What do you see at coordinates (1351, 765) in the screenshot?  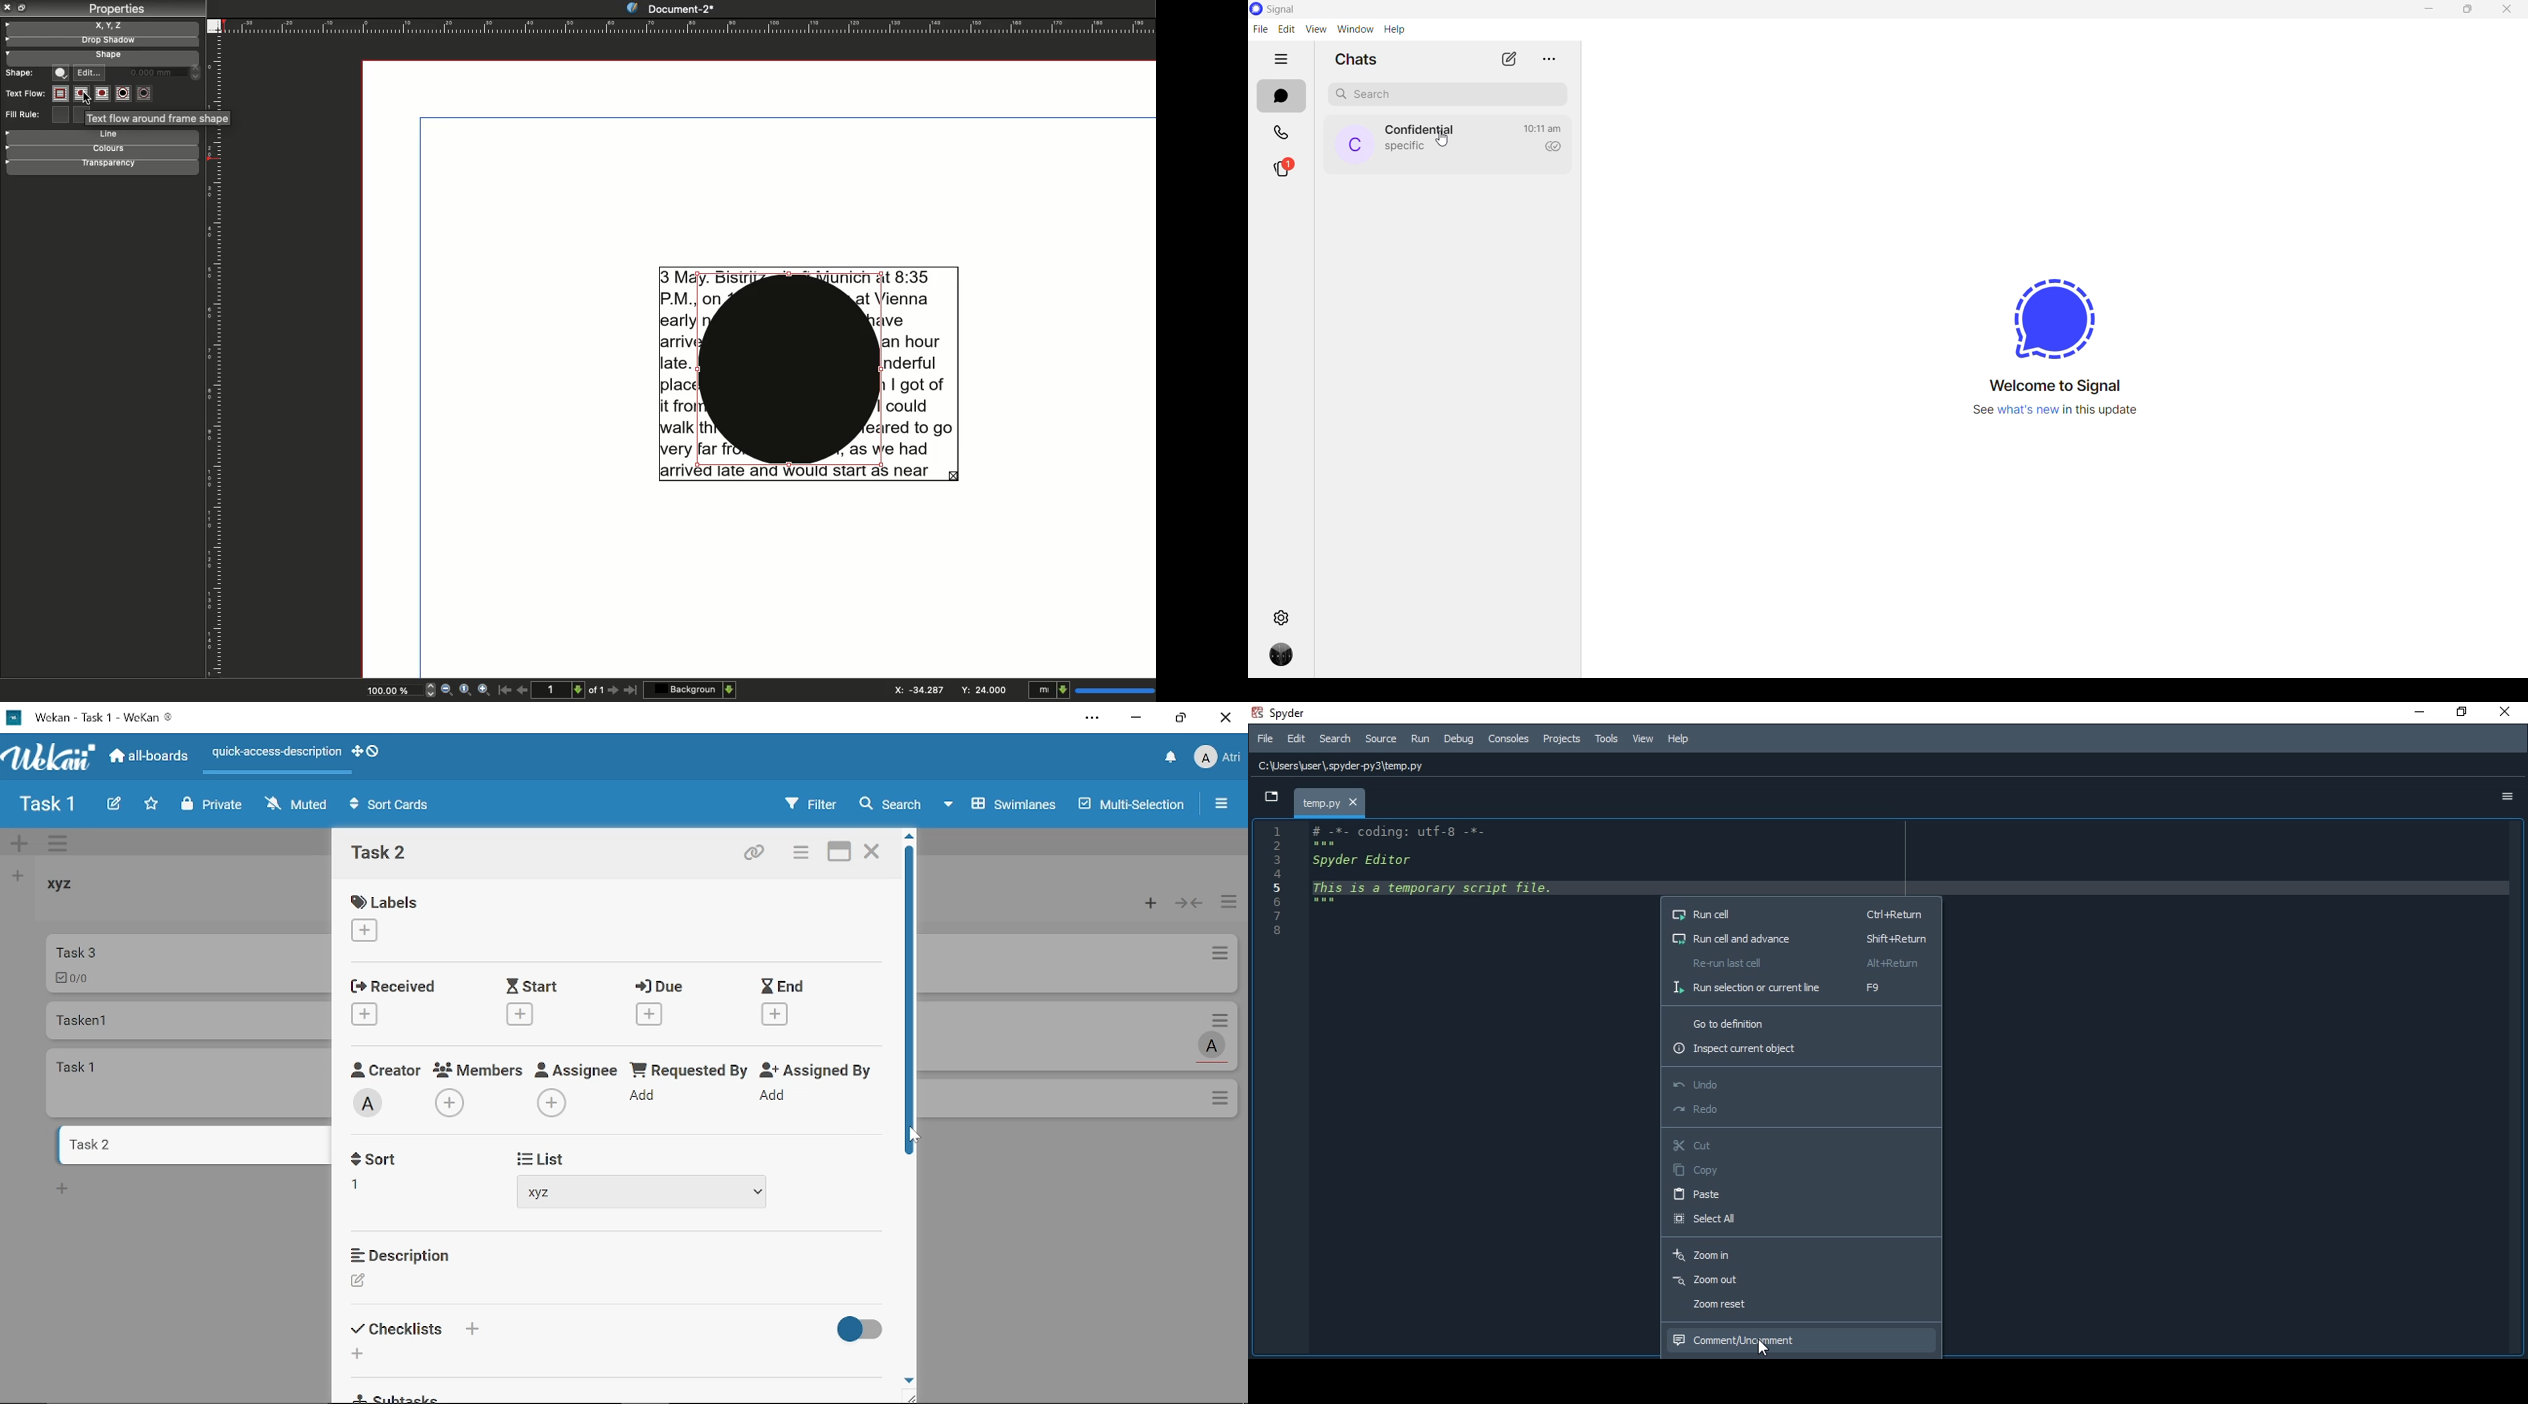 I see `file location` at bounding box center [1351, 765].